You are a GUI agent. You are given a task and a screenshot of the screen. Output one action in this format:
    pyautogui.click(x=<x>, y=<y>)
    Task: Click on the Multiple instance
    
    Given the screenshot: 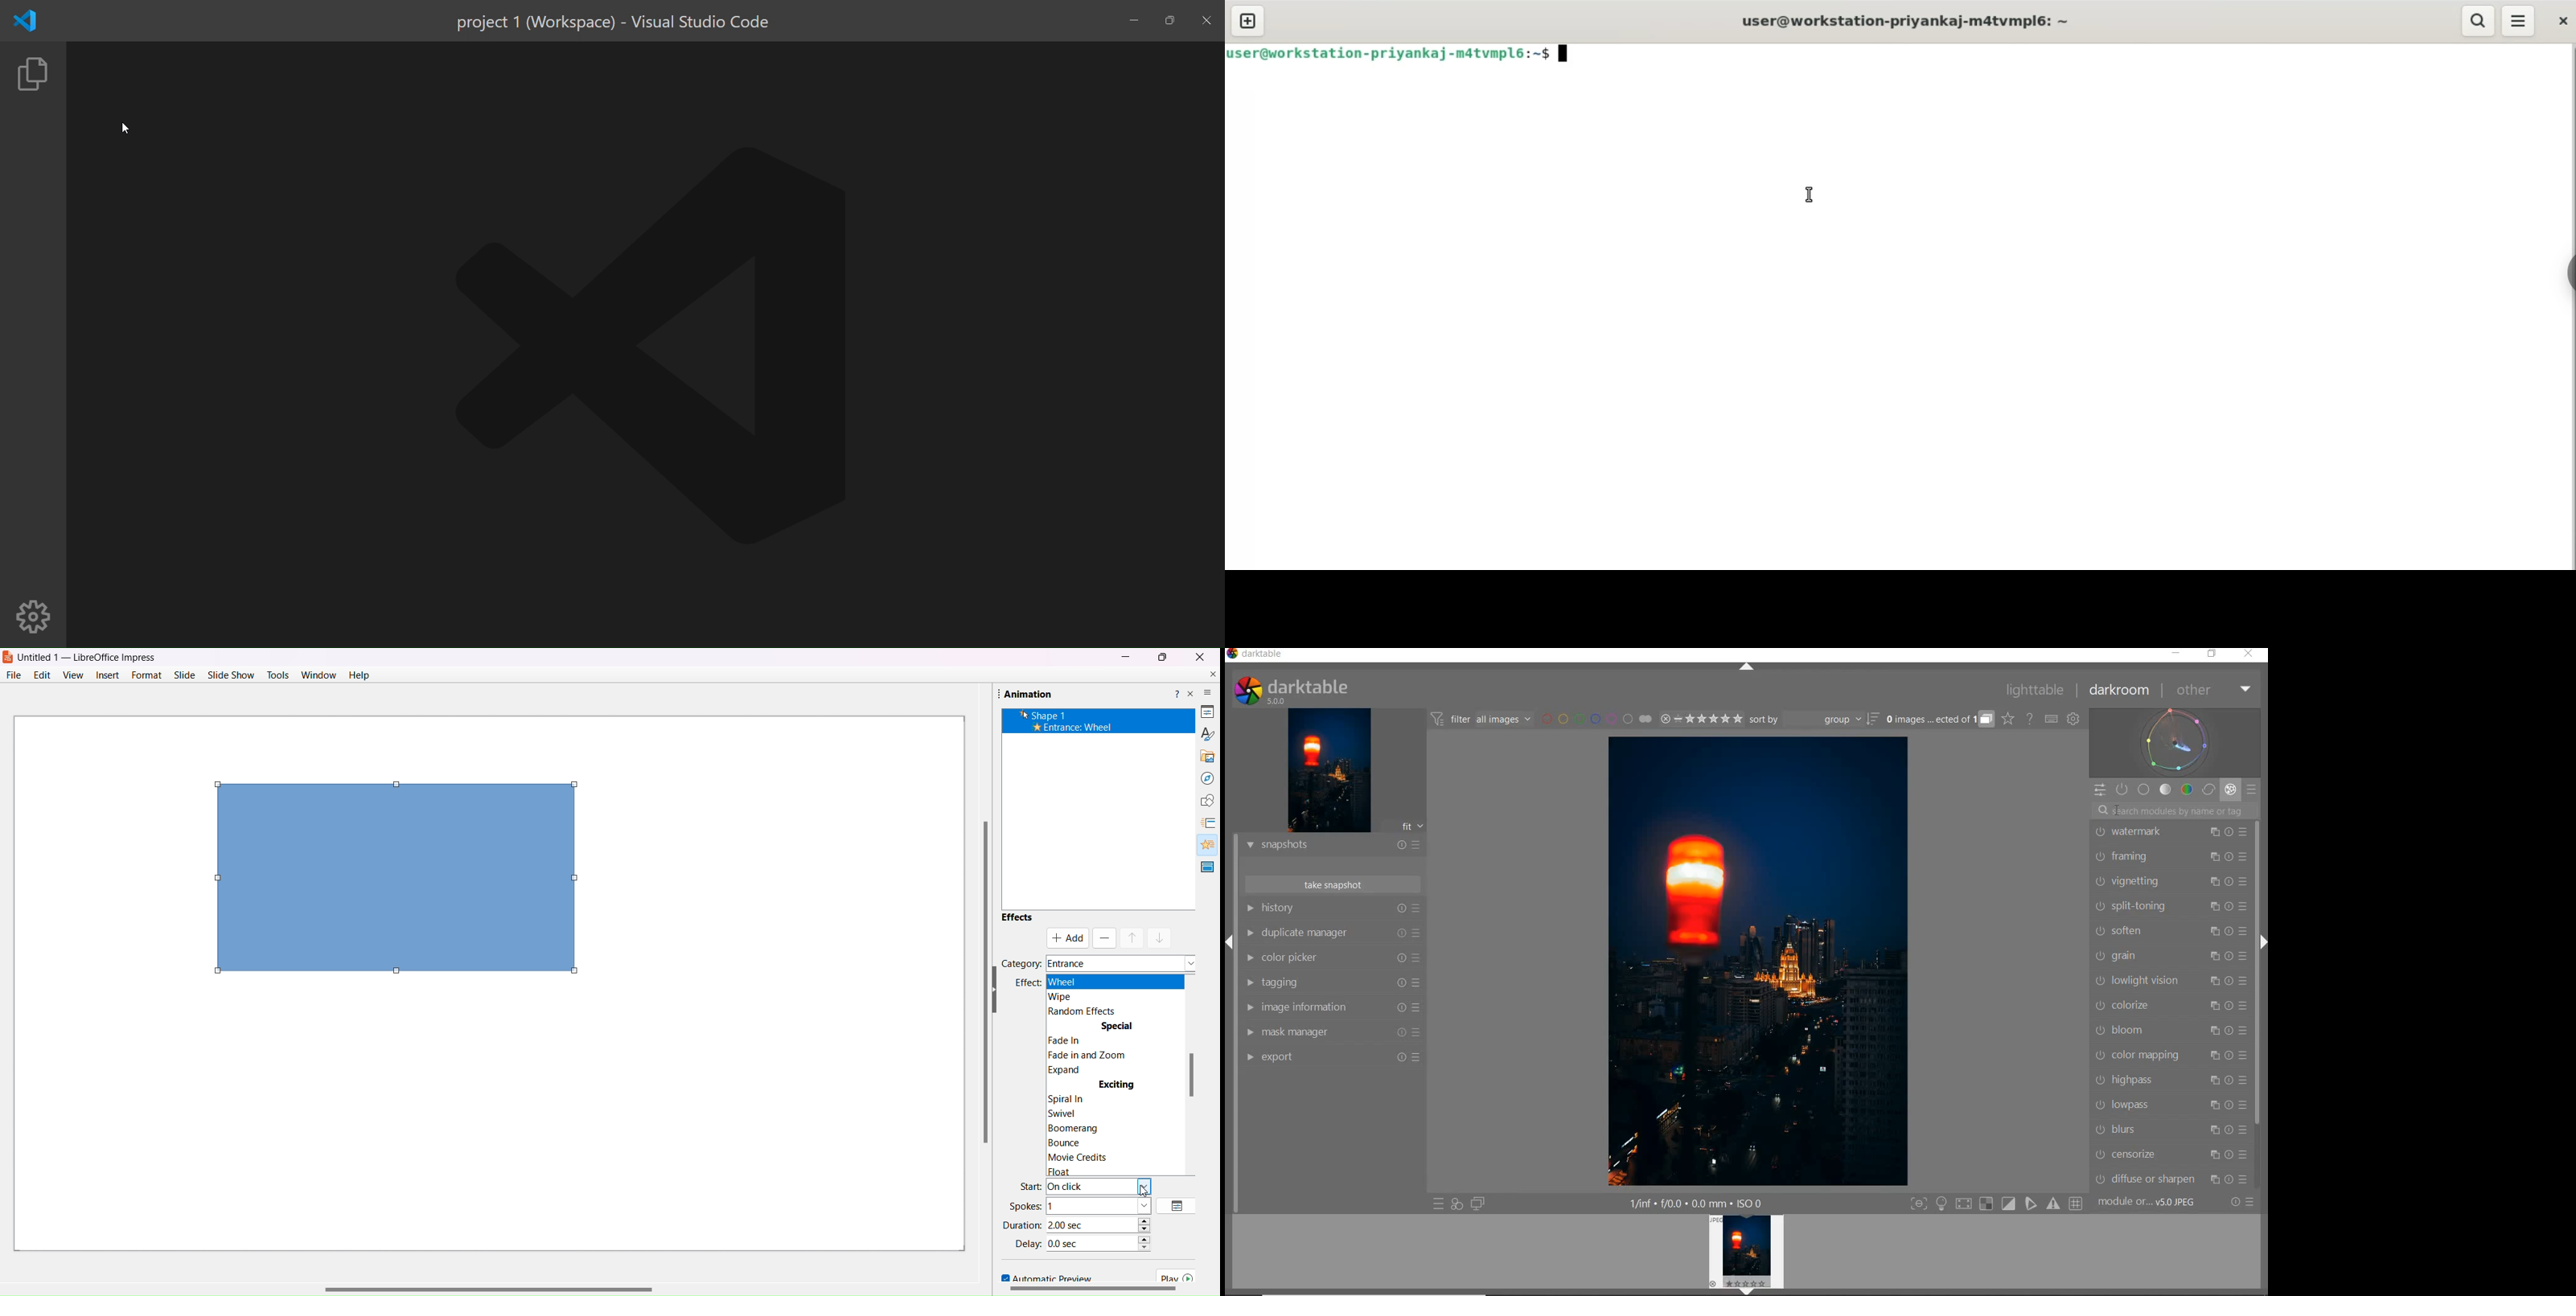 What is the action you would take?
    pyautogui.click(x=2209, y=906)
    